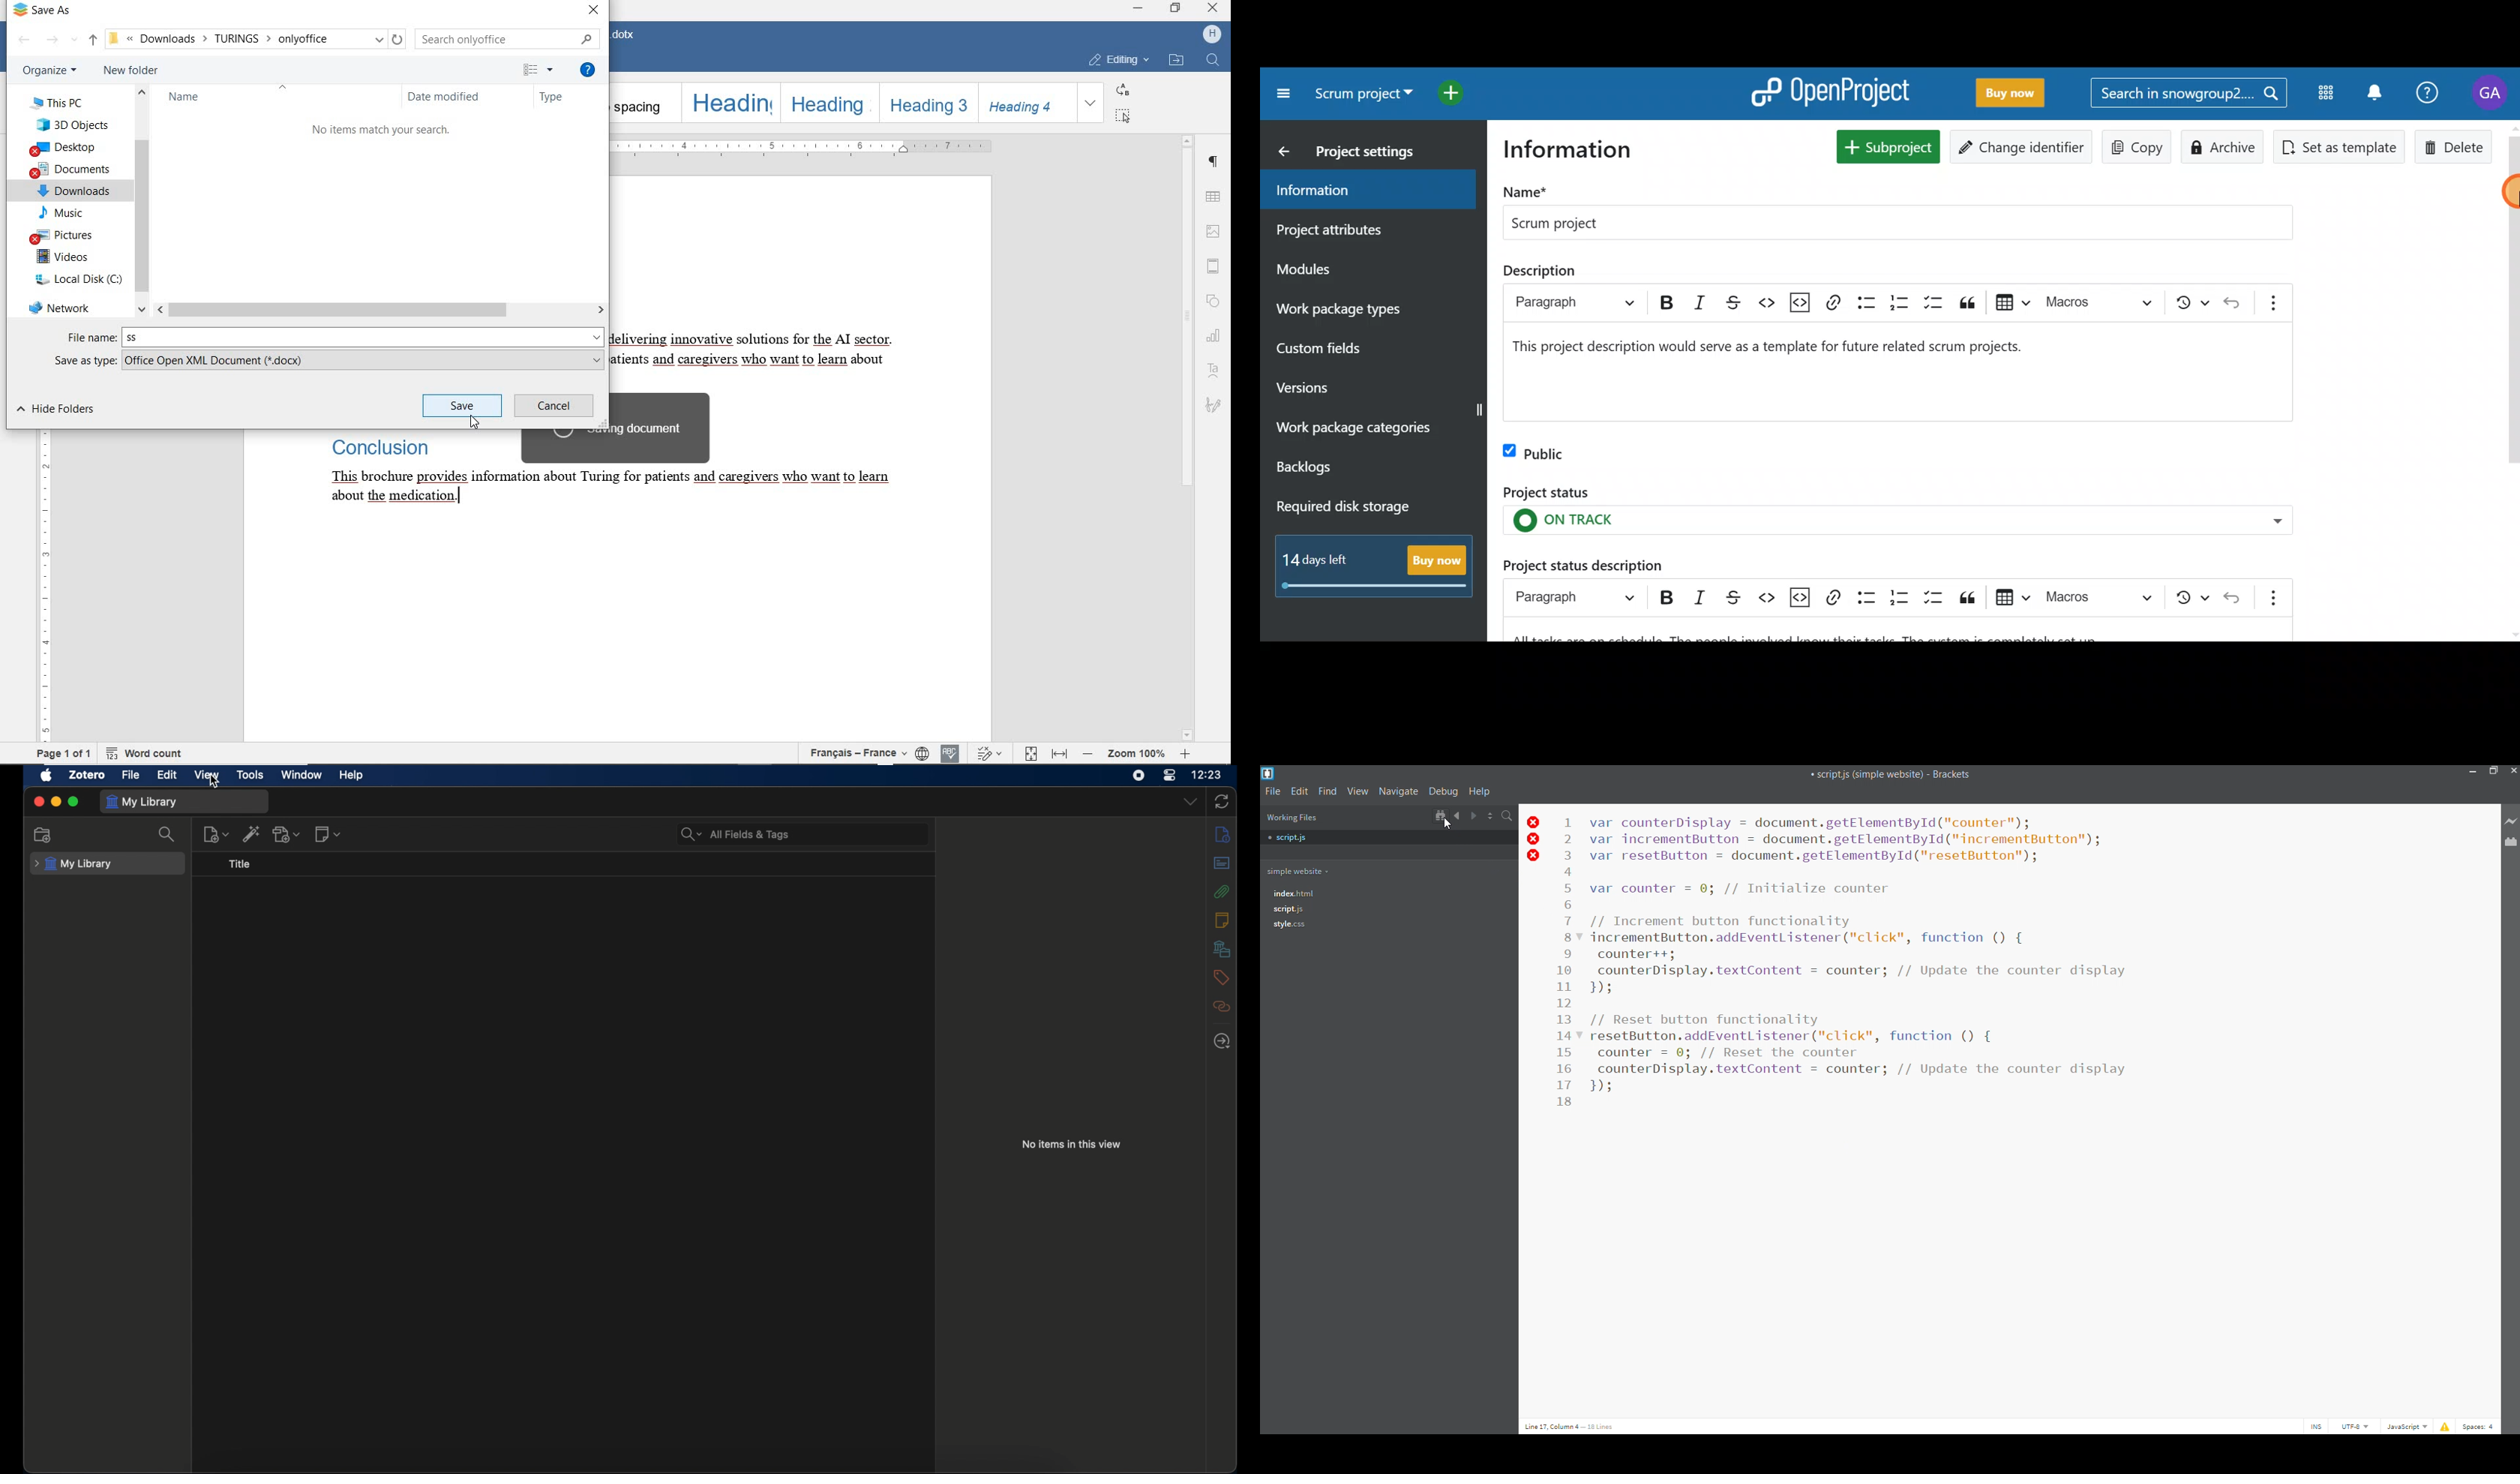 Image resolution: width=2520 pixels, height=1484 pixels. What do you see at coordinates (1221, 801) in the screenshot?
I see `sync` at bounding box center [1221, 801].